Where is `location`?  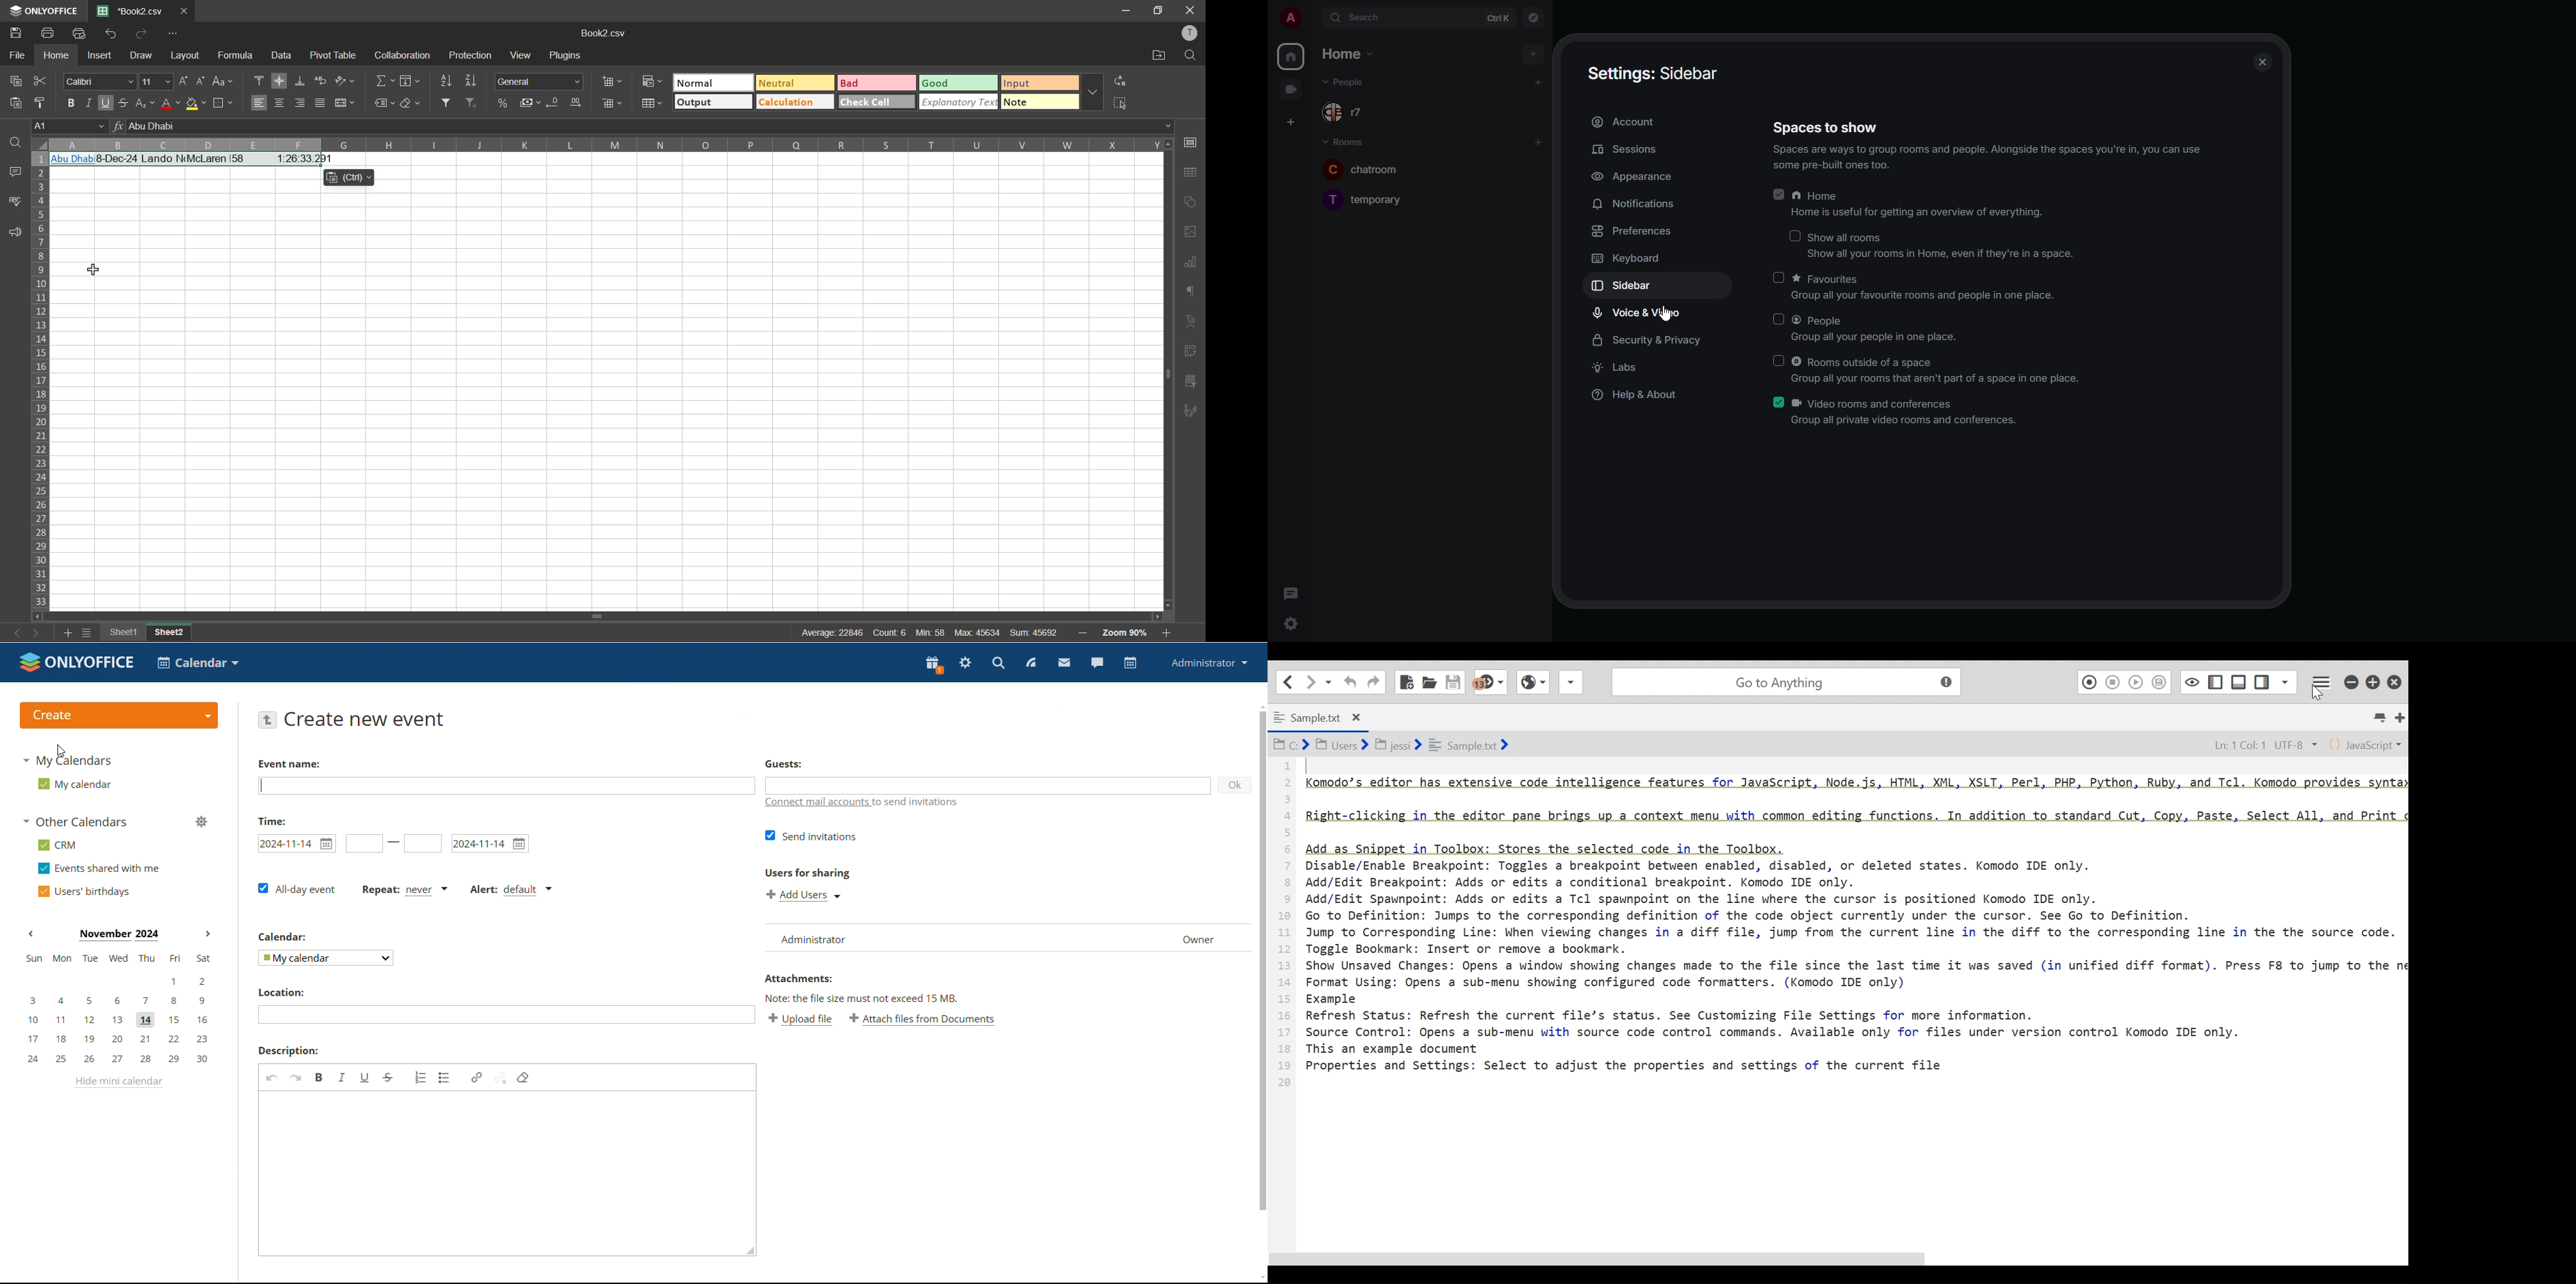
location is located at coordinates (280, 992).